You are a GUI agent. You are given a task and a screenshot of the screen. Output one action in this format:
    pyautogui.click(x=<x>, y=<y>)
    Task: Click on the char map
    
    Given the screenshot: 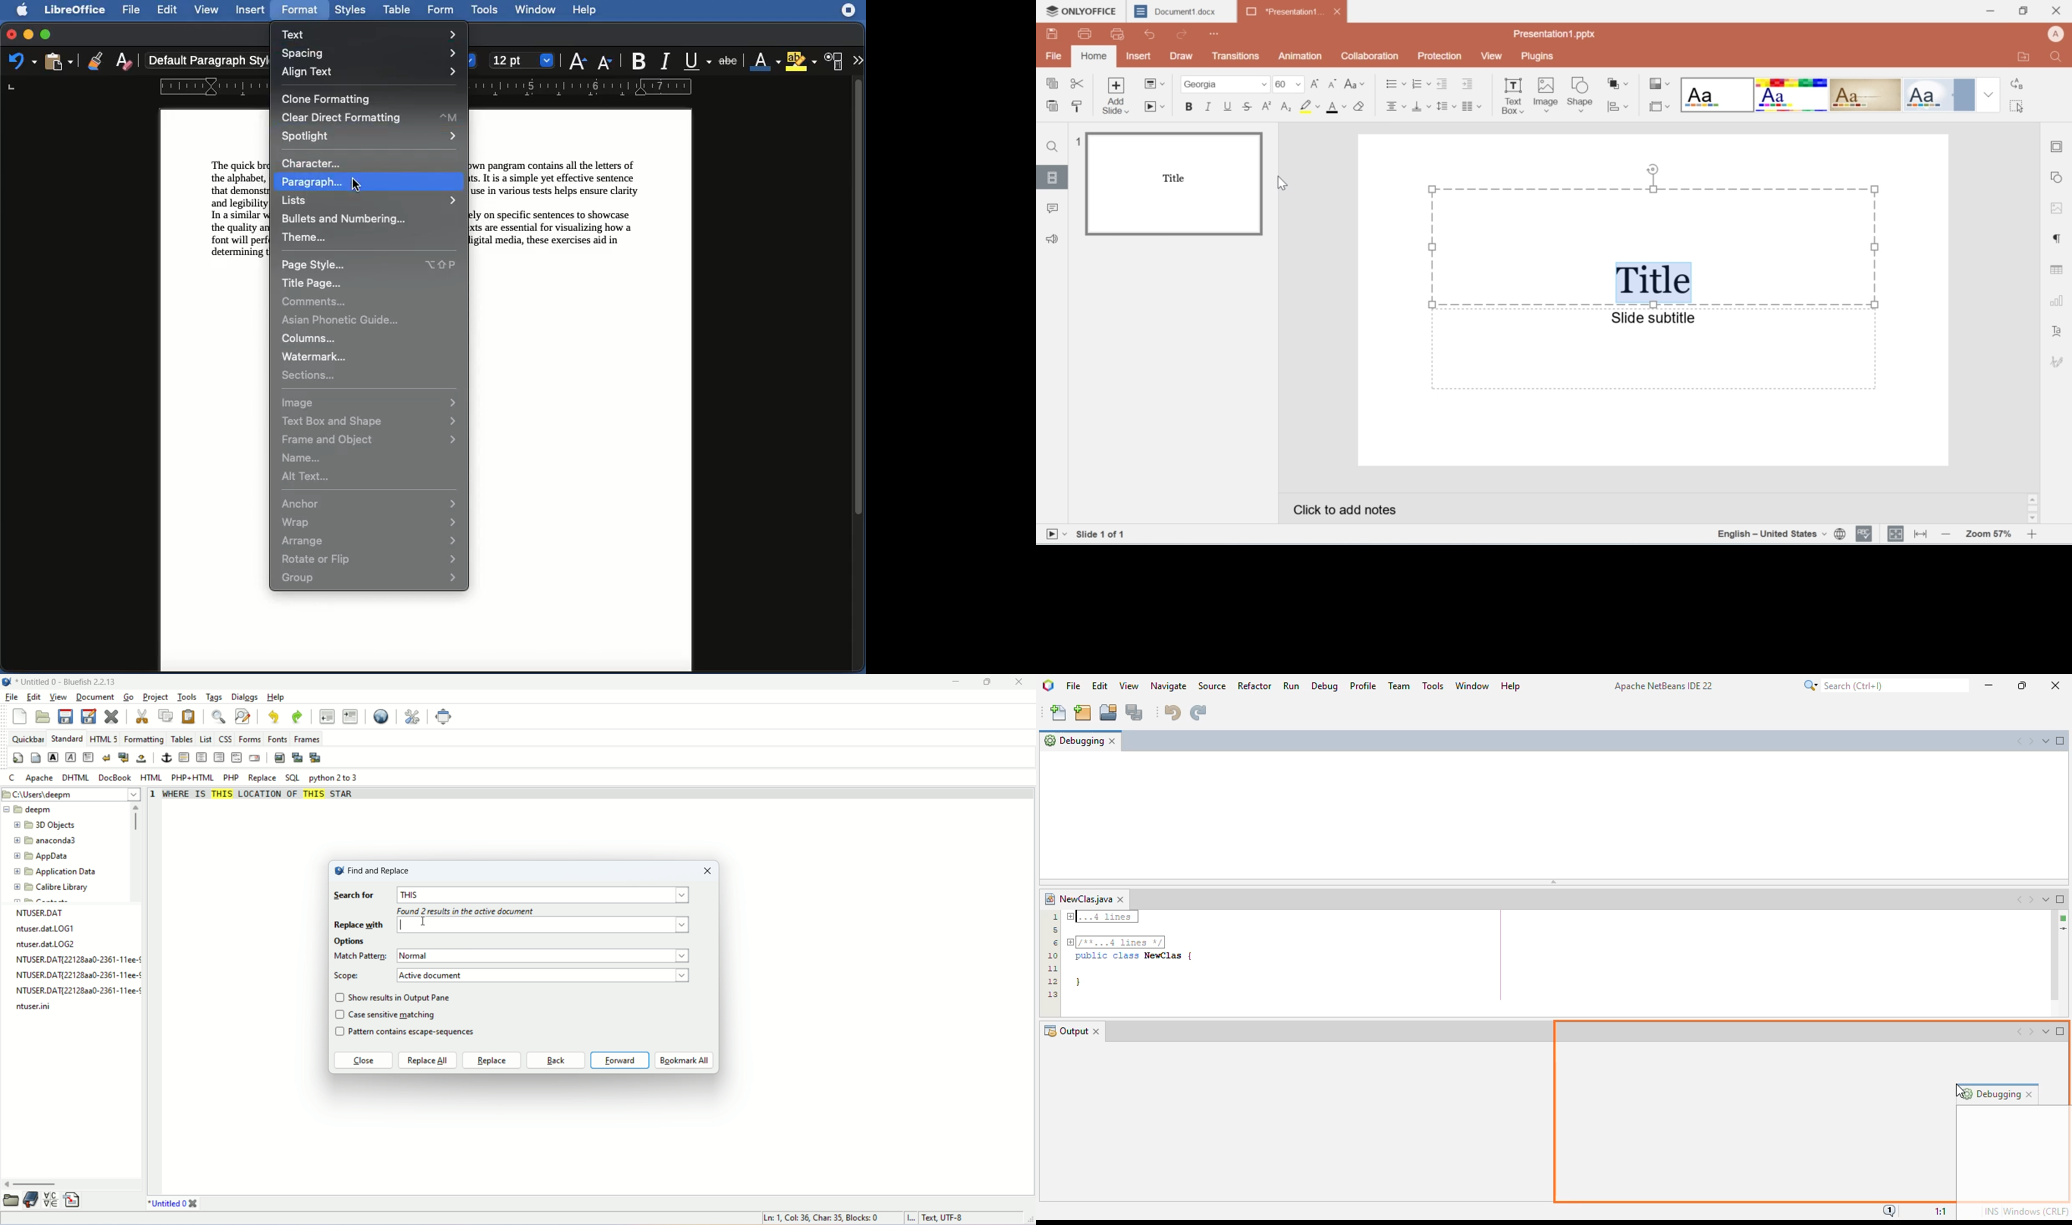 What is the action you would take?
    pyautogui.click(x=51, y=1200)
    